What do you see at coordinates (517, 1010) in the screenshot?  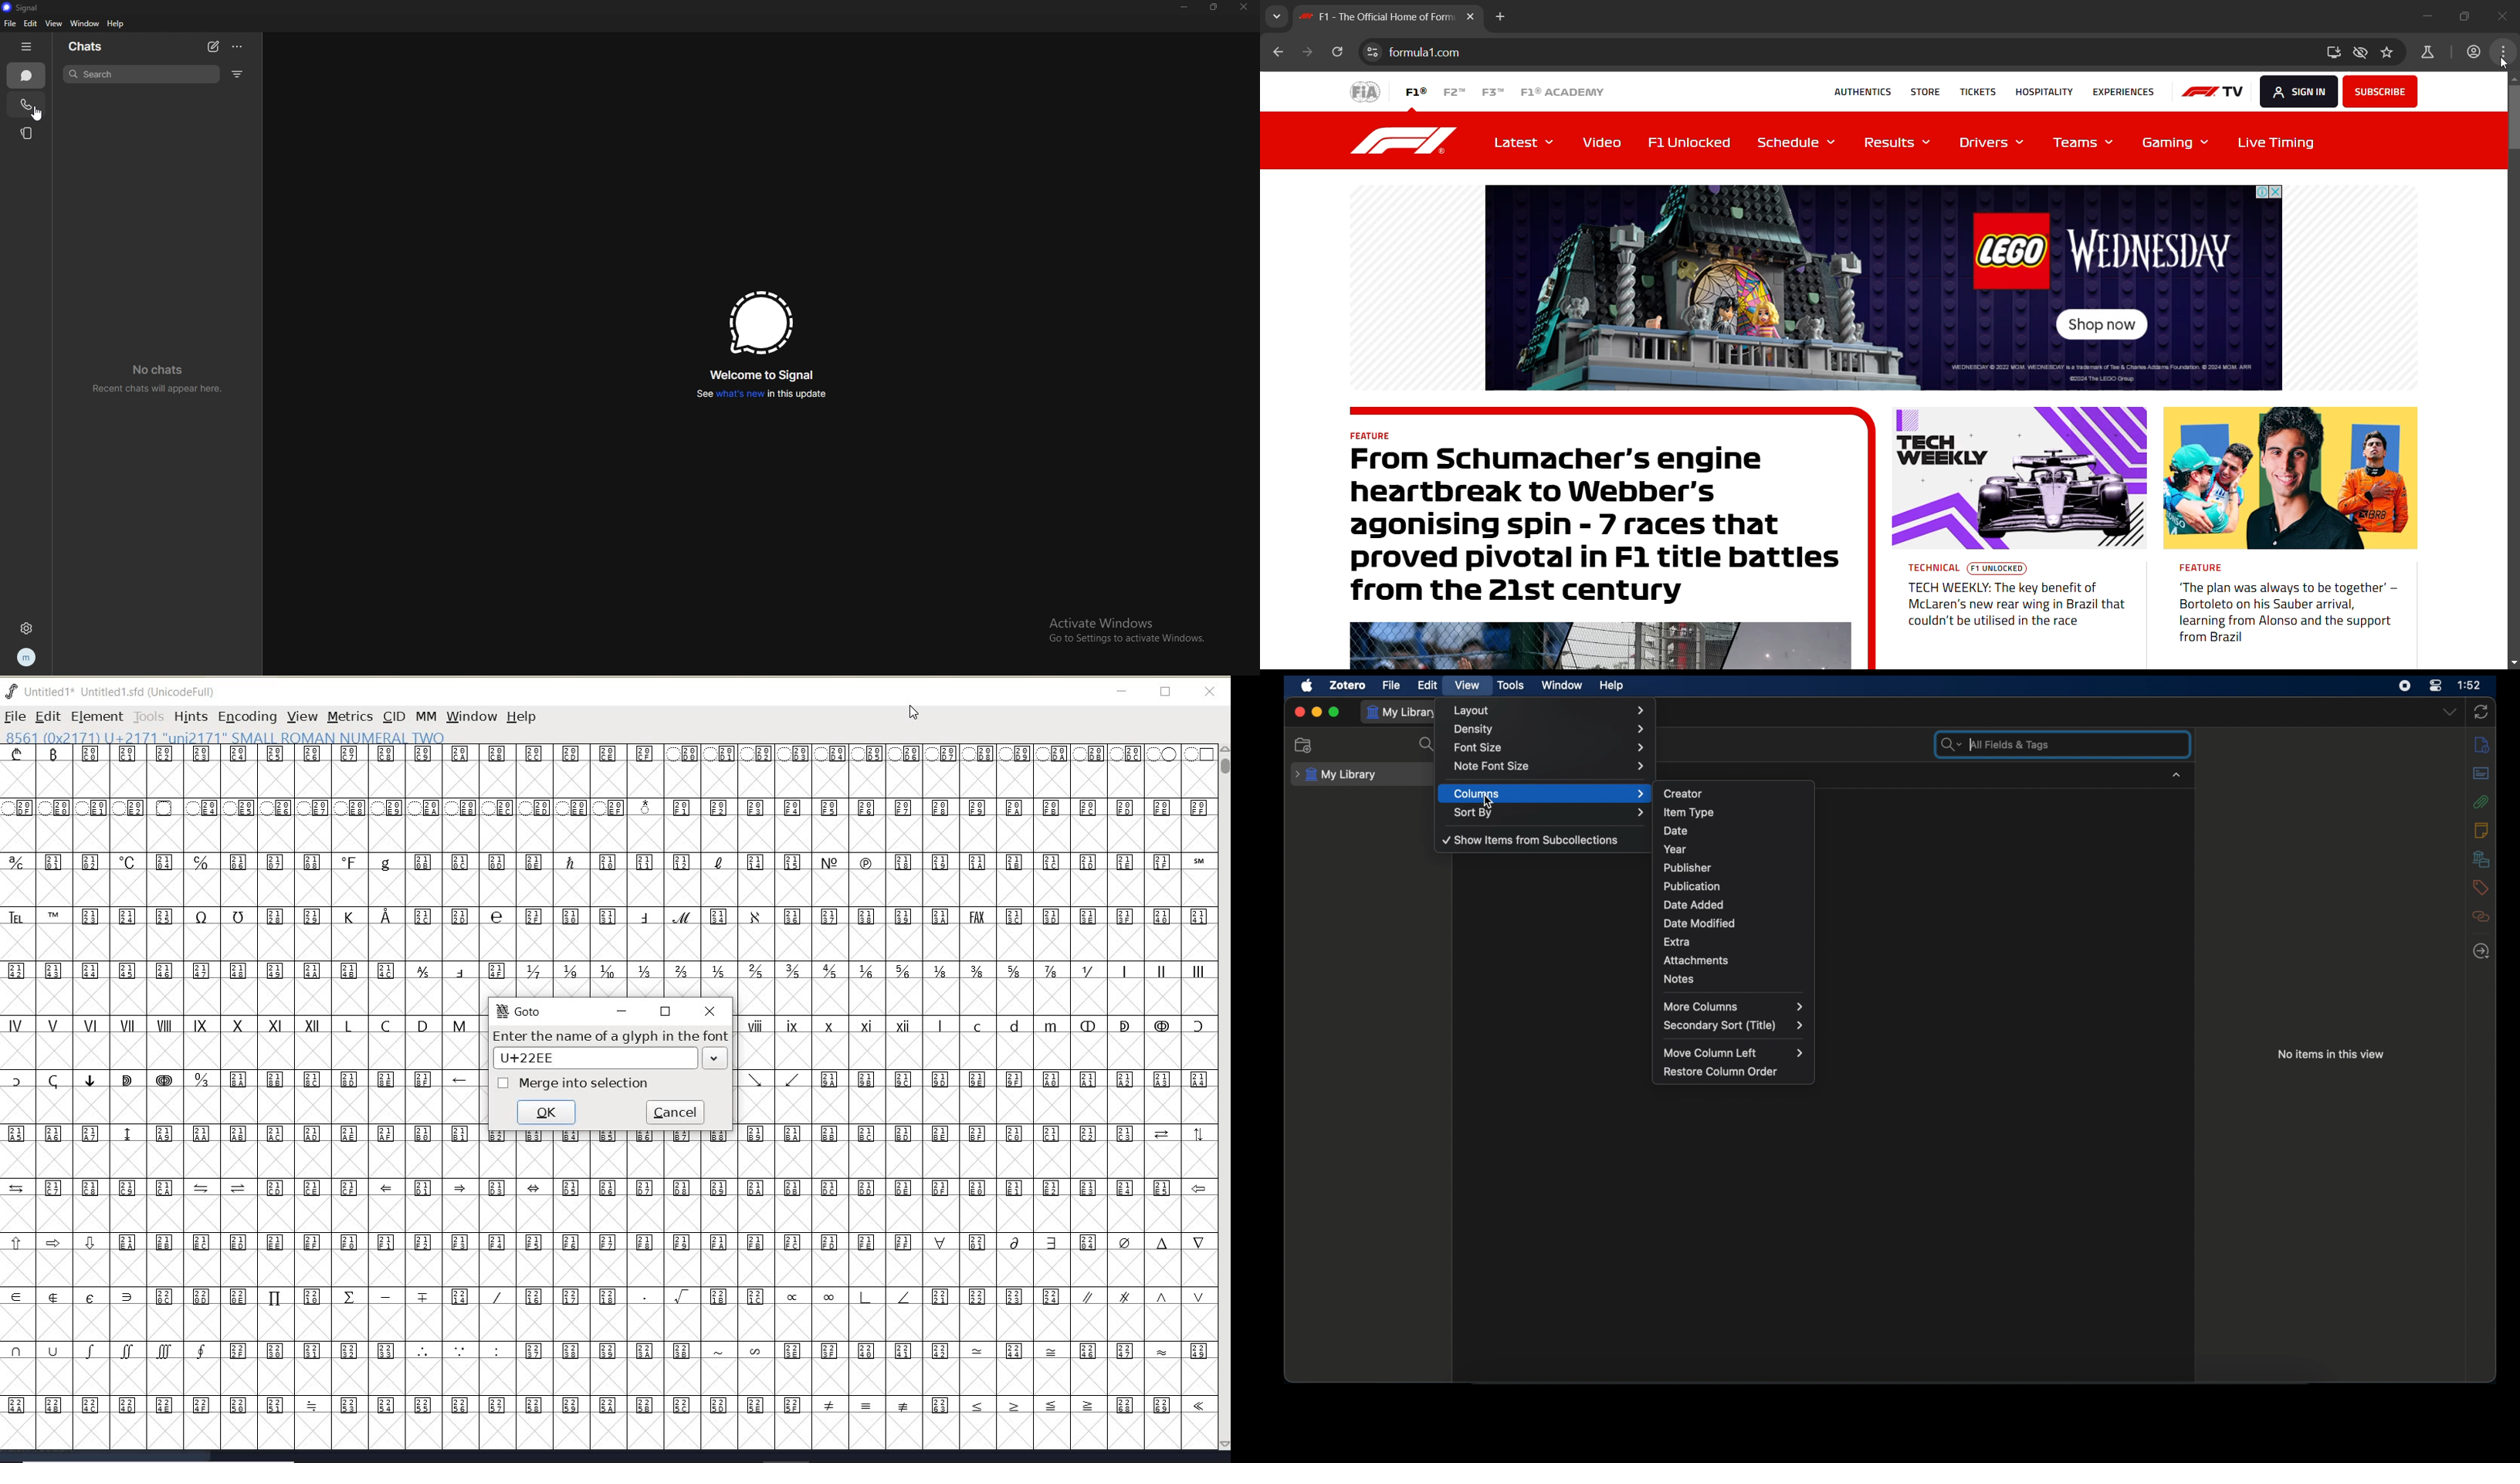 I see `GoTo` at bounding box center [517, 1010].